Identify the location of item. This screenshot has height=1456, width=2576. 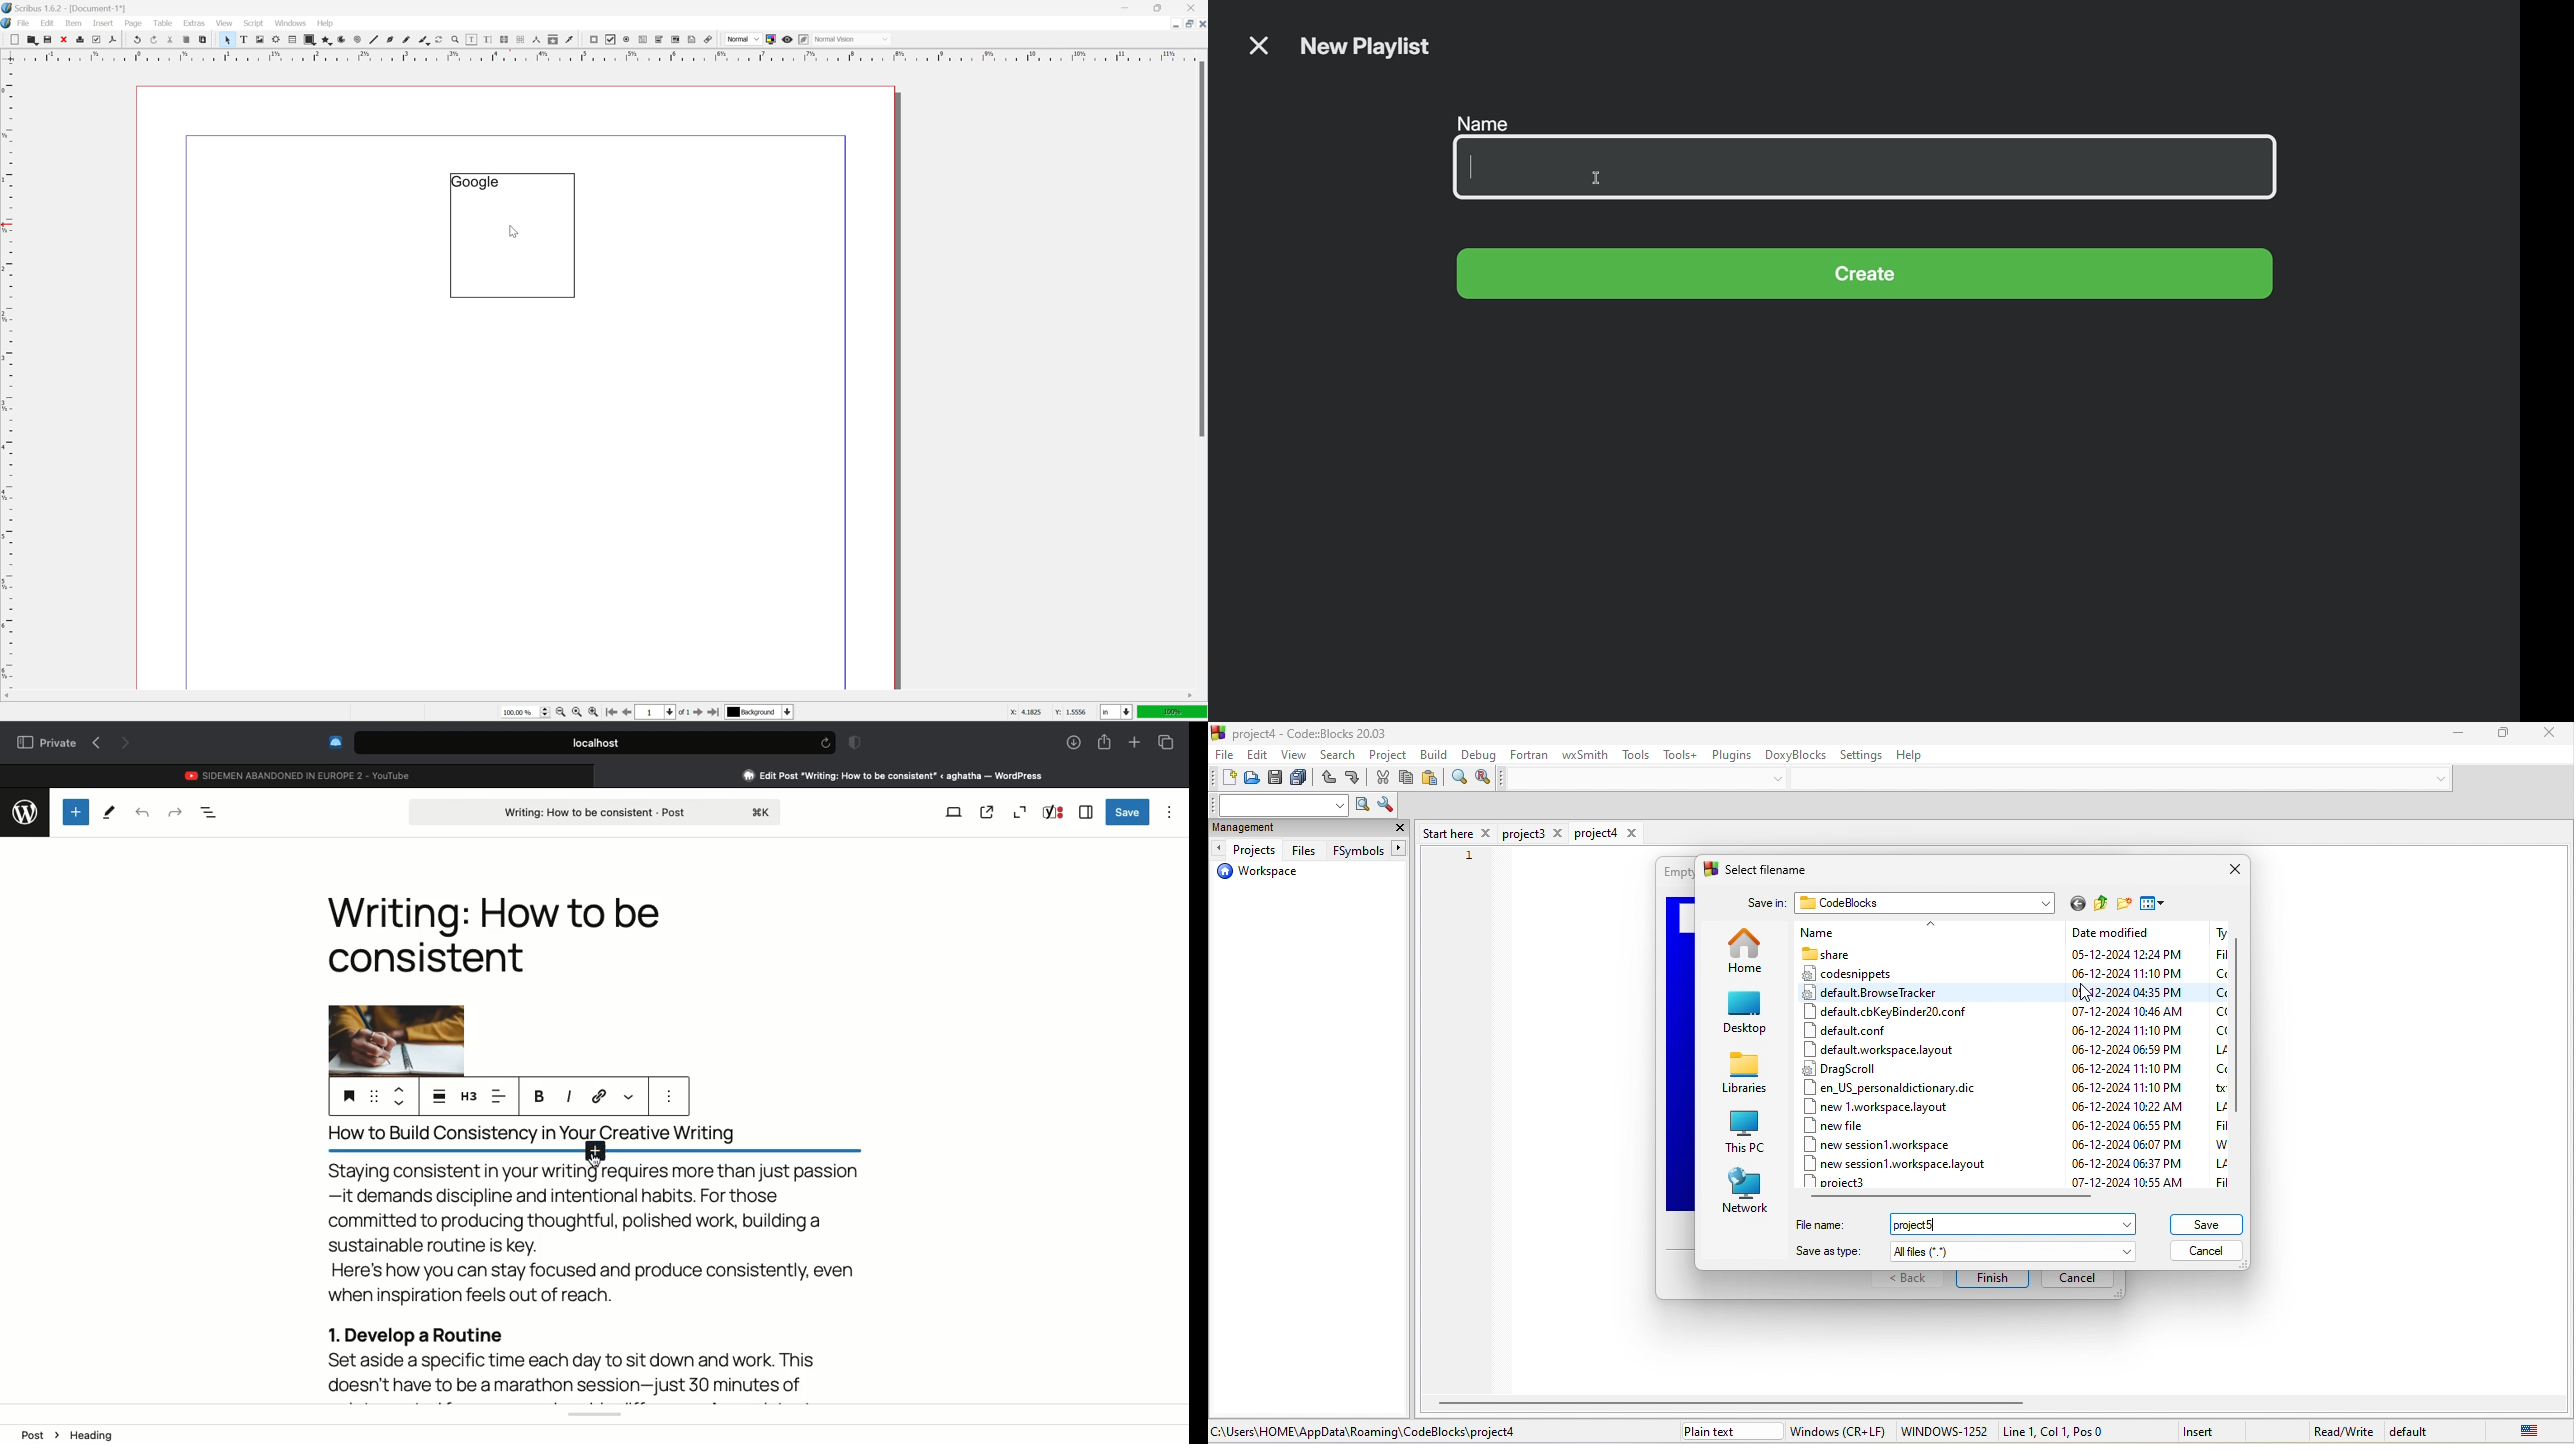
(76, 22).